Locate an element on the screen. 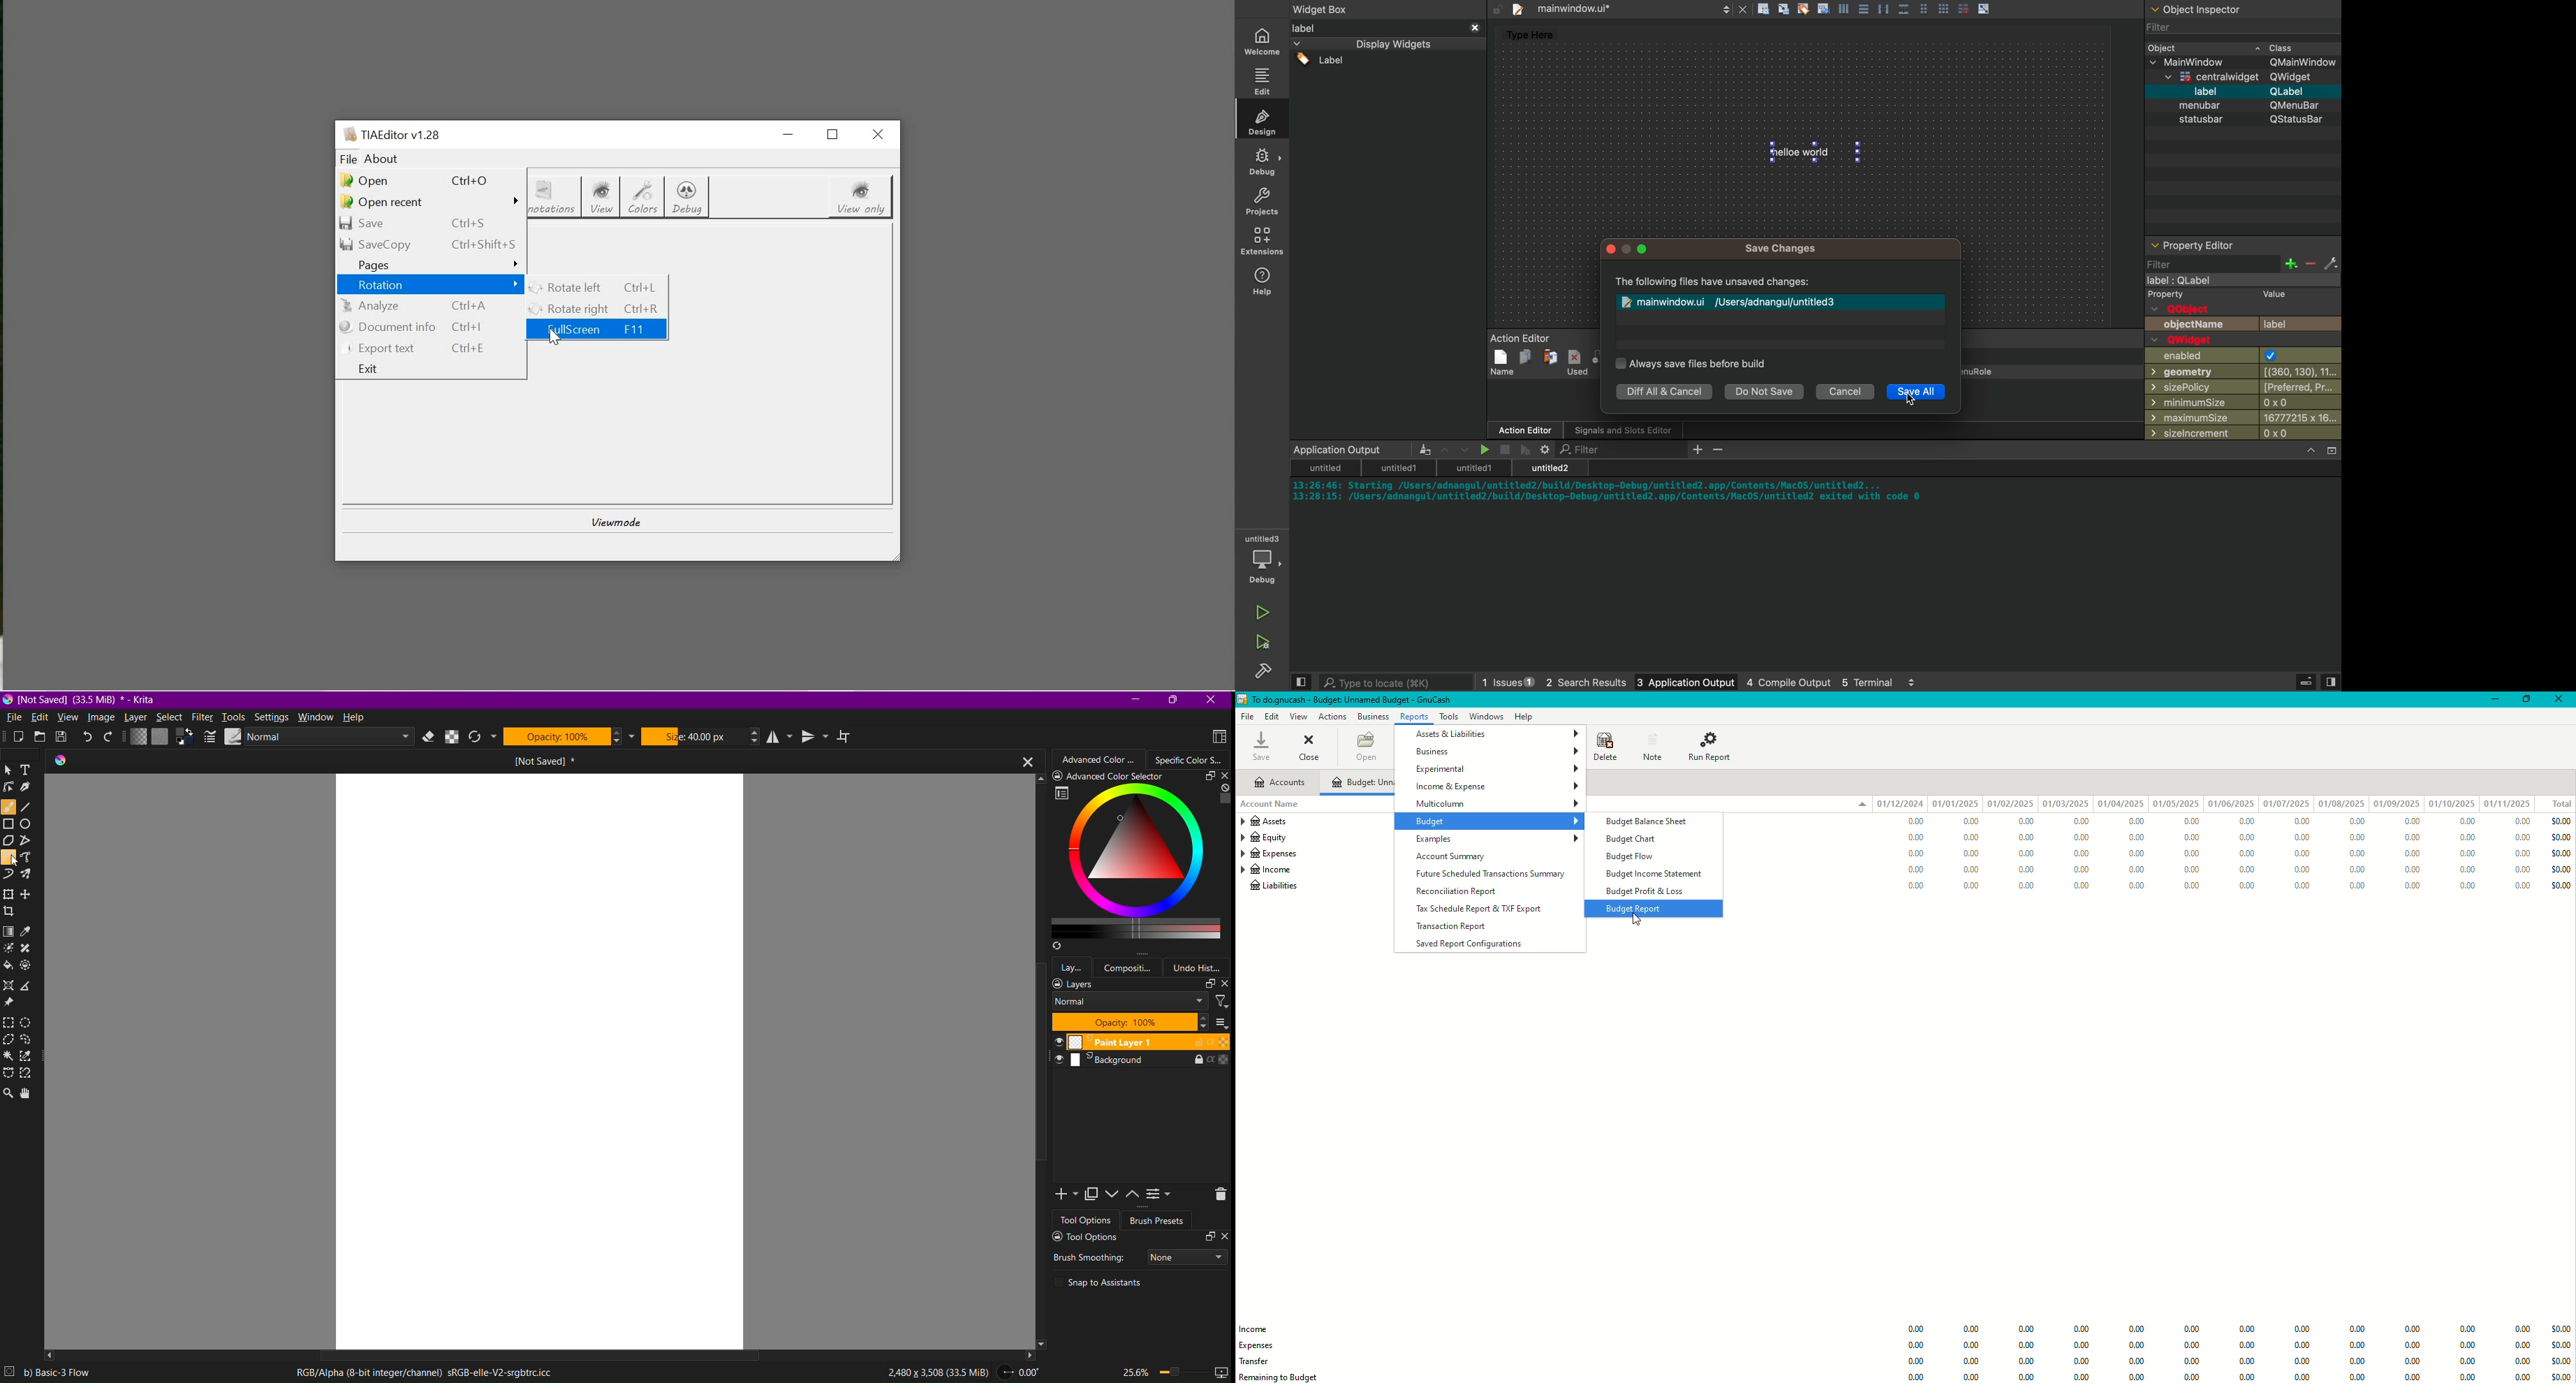 Image resolution: width=2576 pixels, height=1400 pixels.  is located at coordinates (2236, 106).